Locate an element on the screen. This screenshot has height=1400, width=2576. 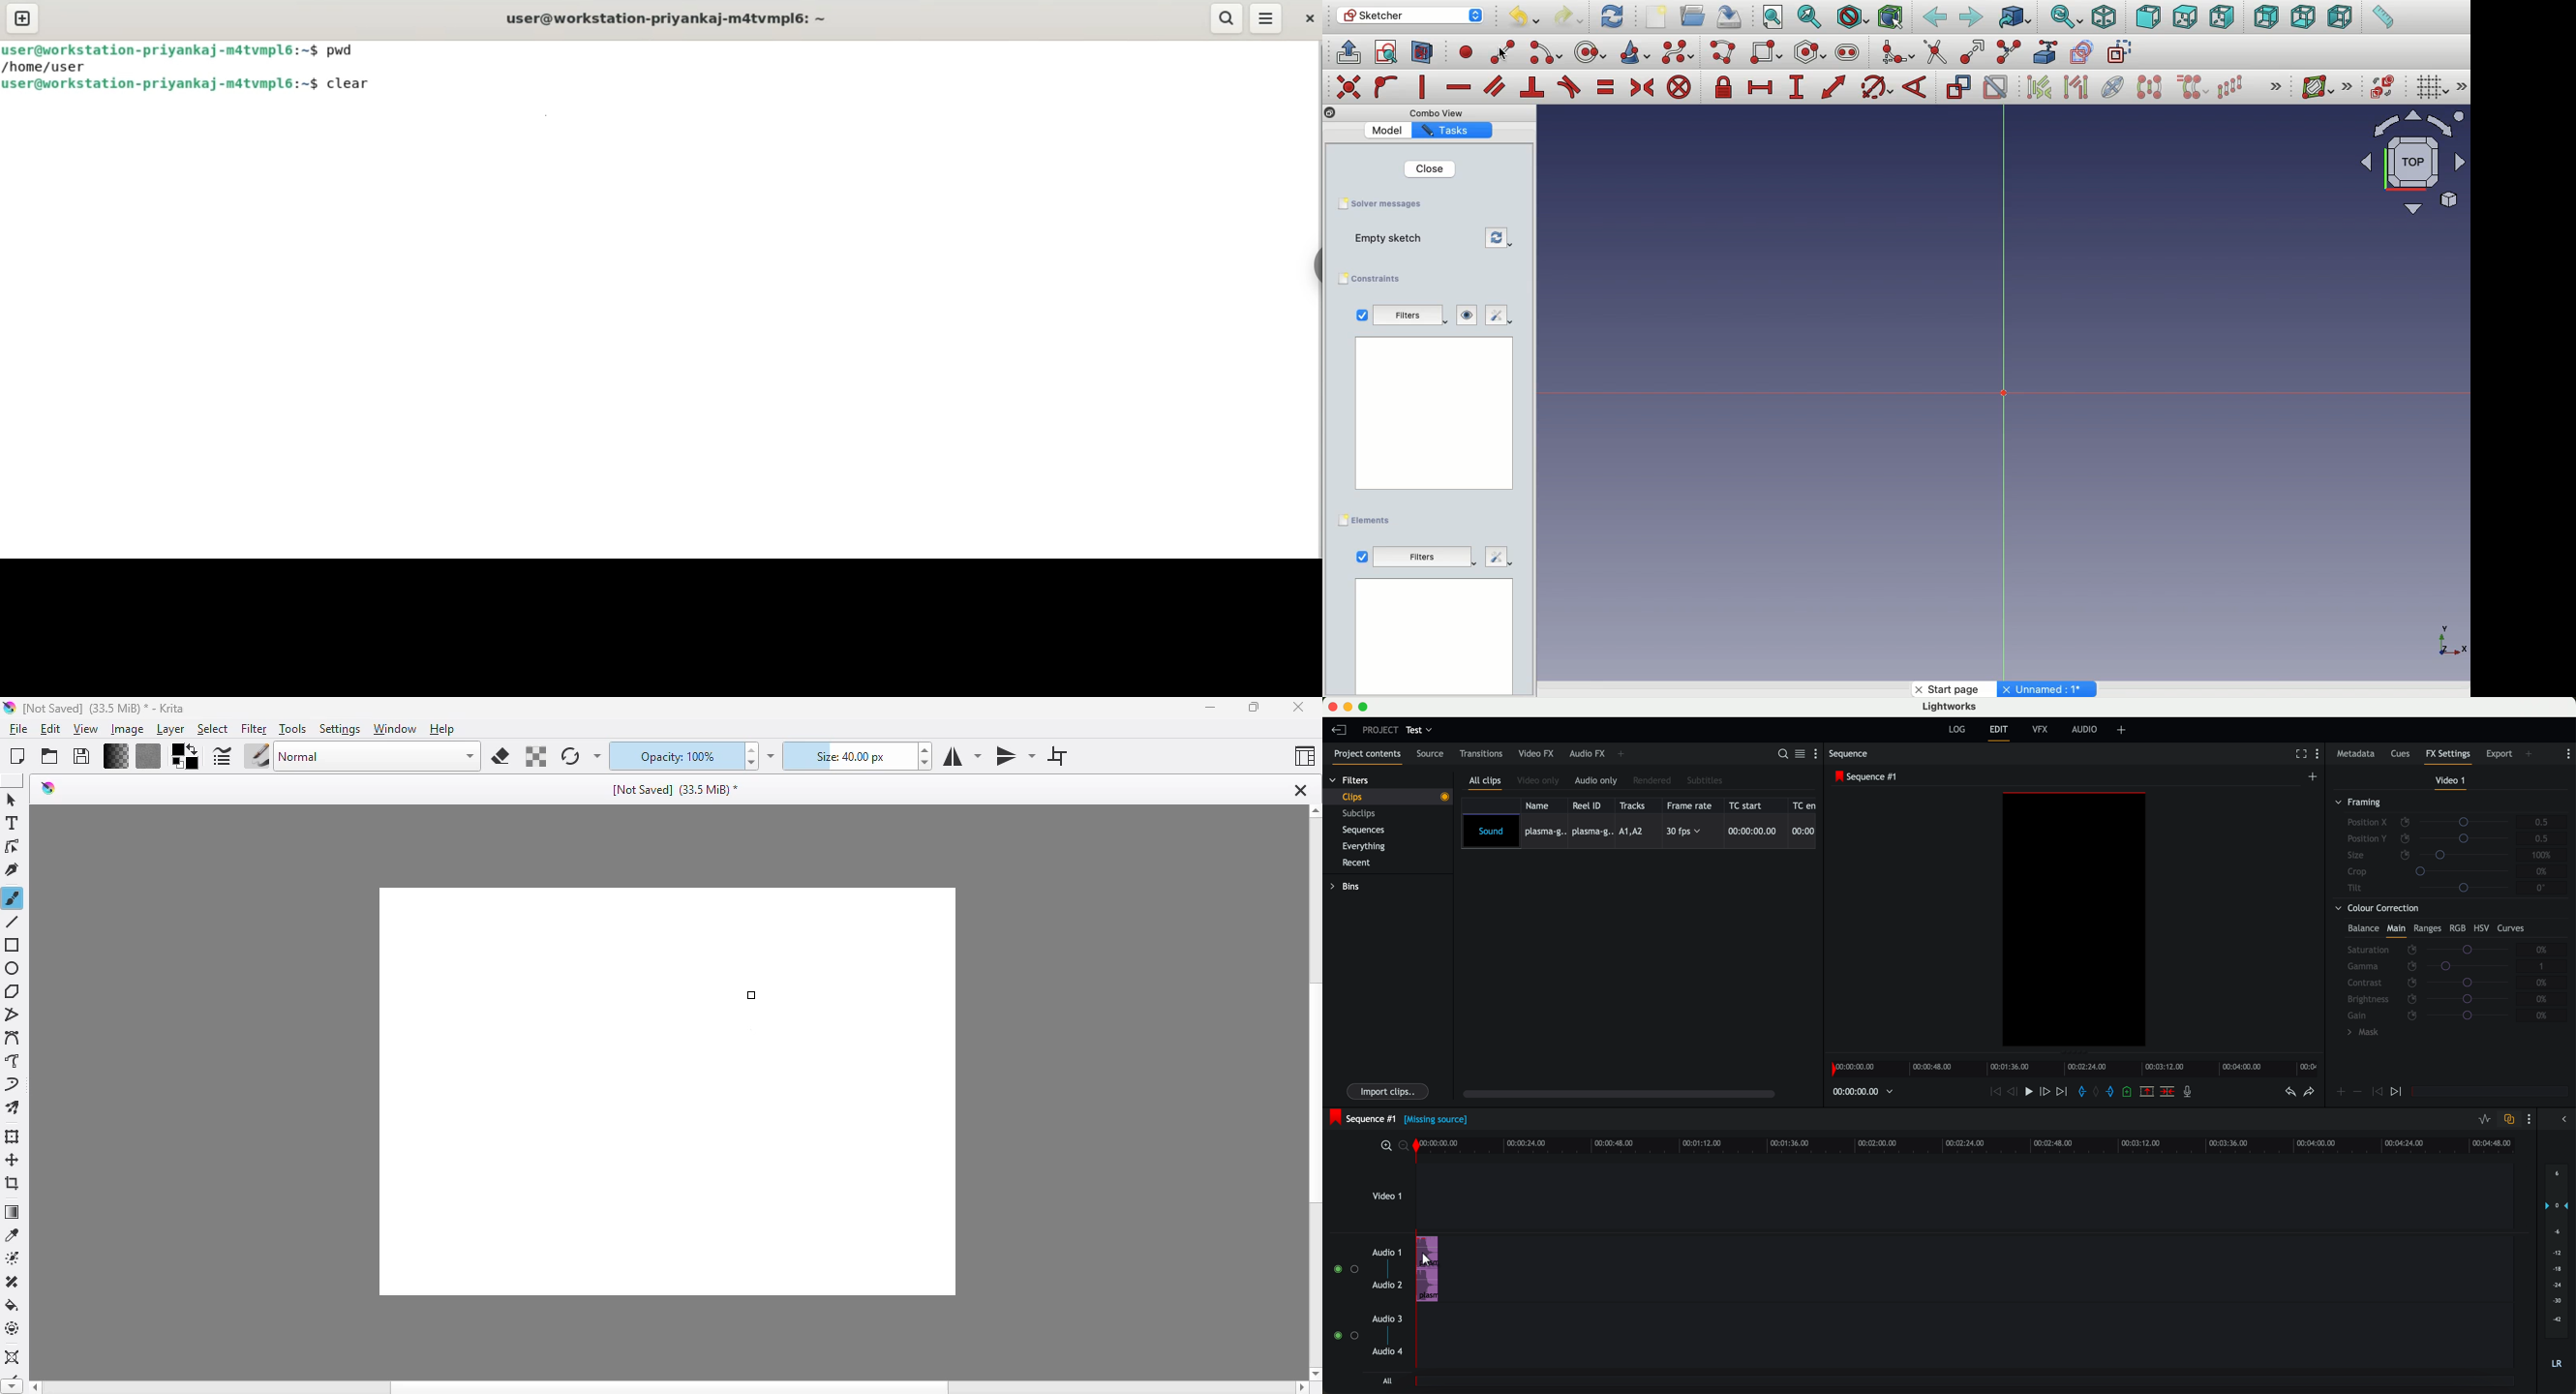
leave is located at coordinates (1341, 732).